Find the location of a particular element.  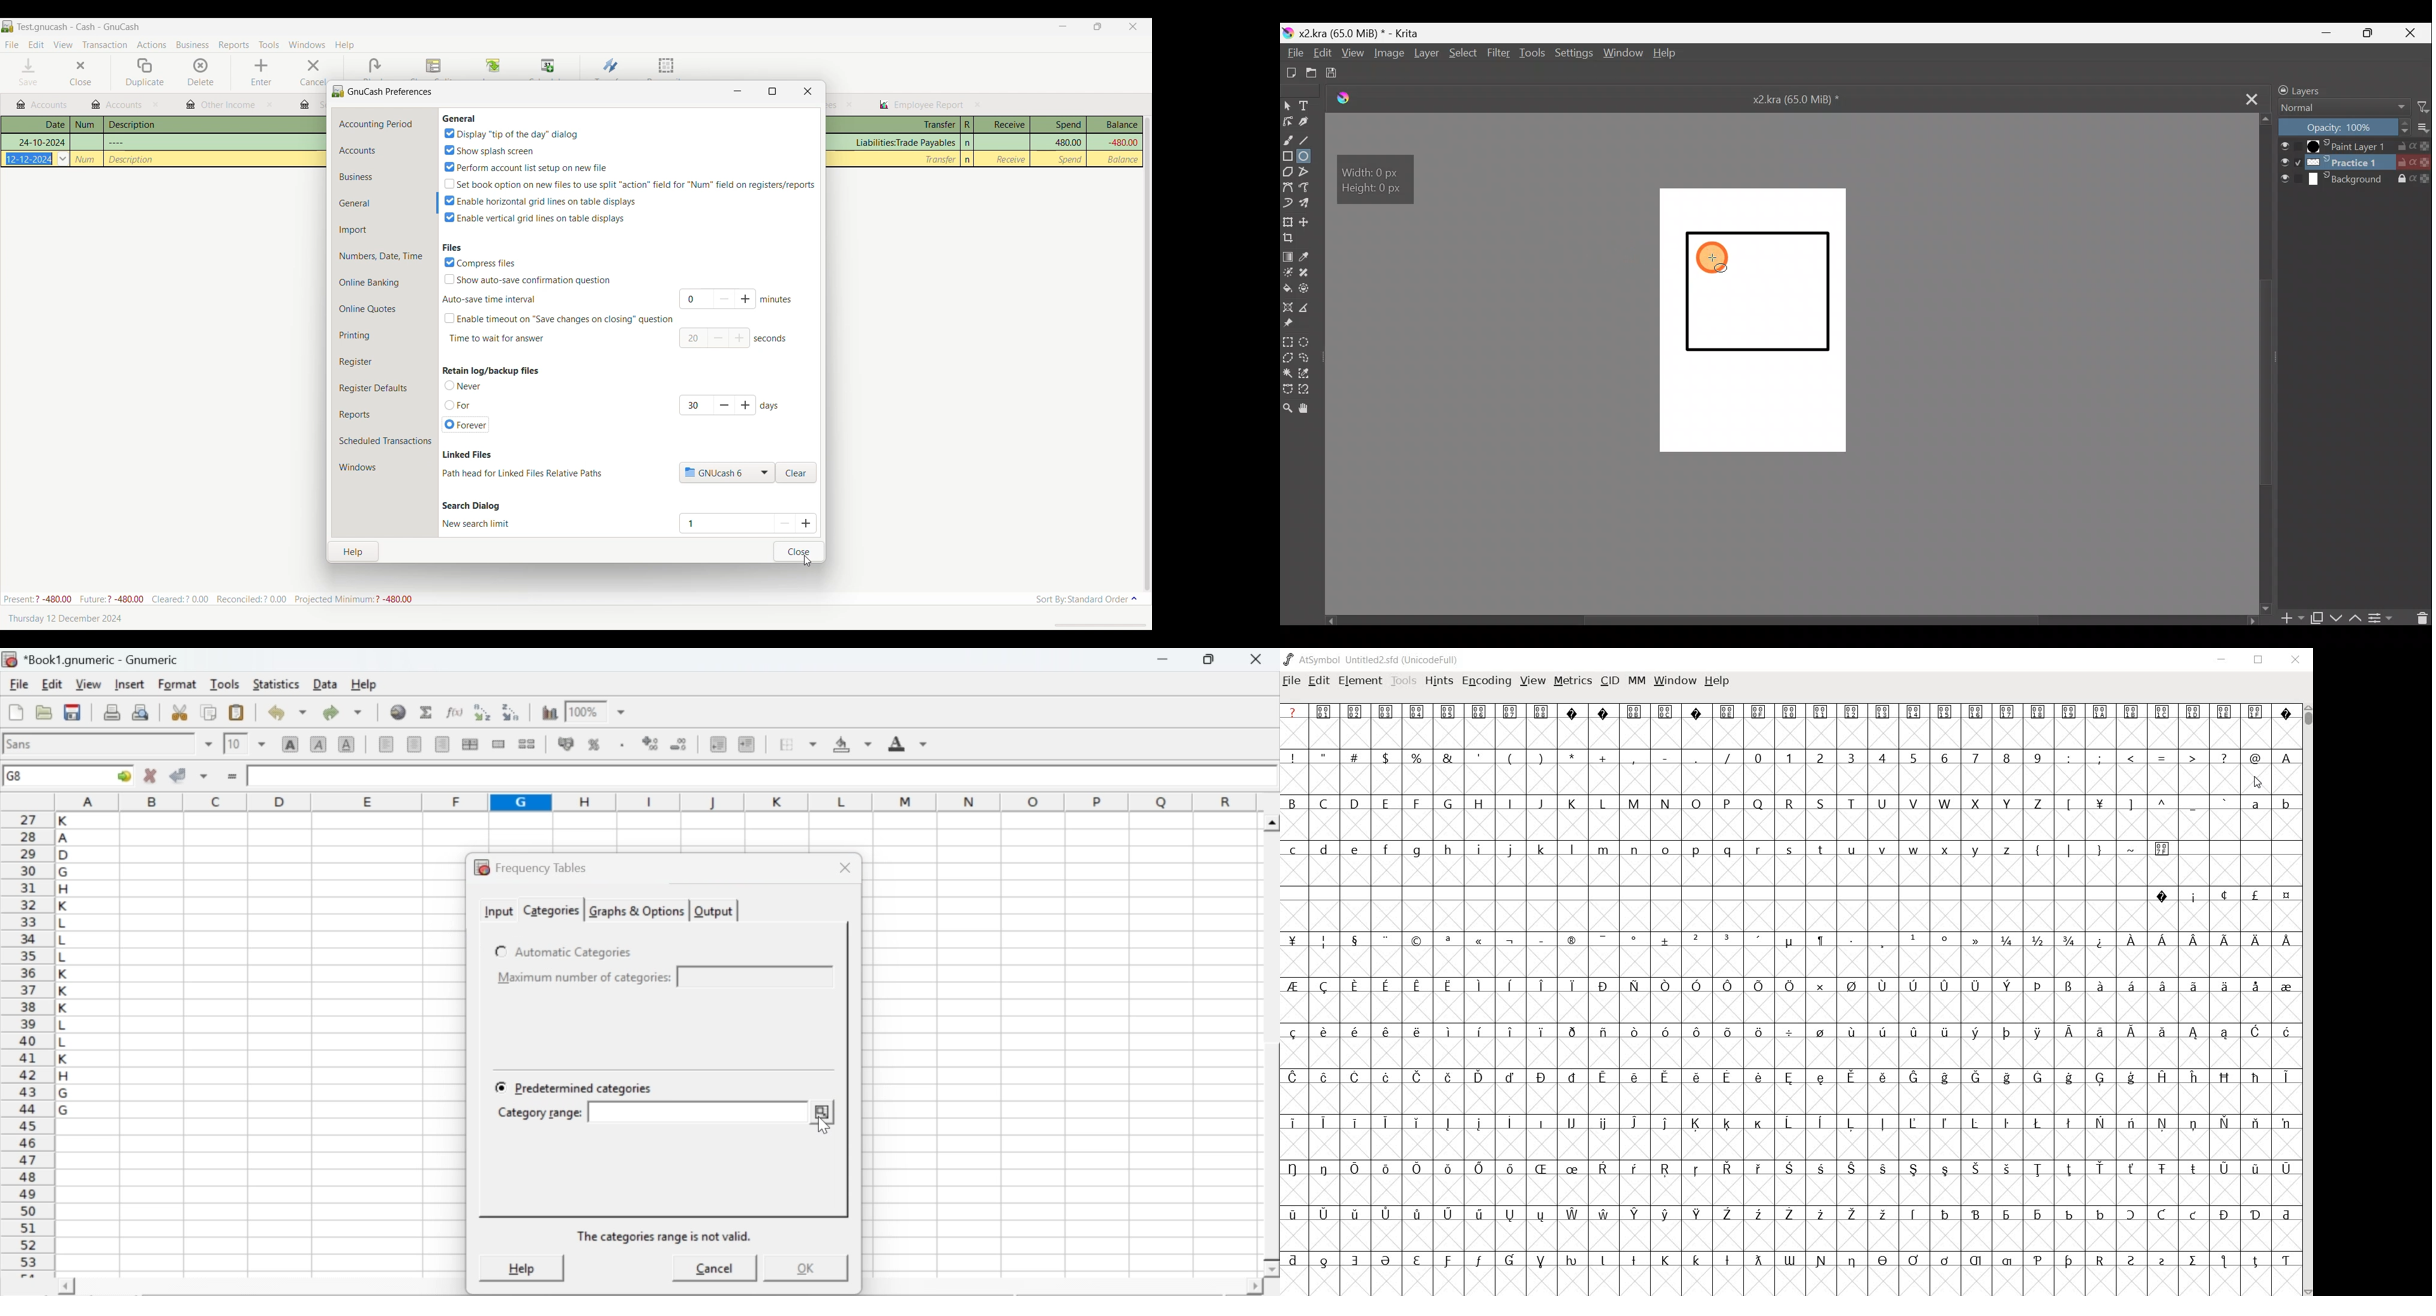

Polygon tool is located at coordinates (1287, 171).